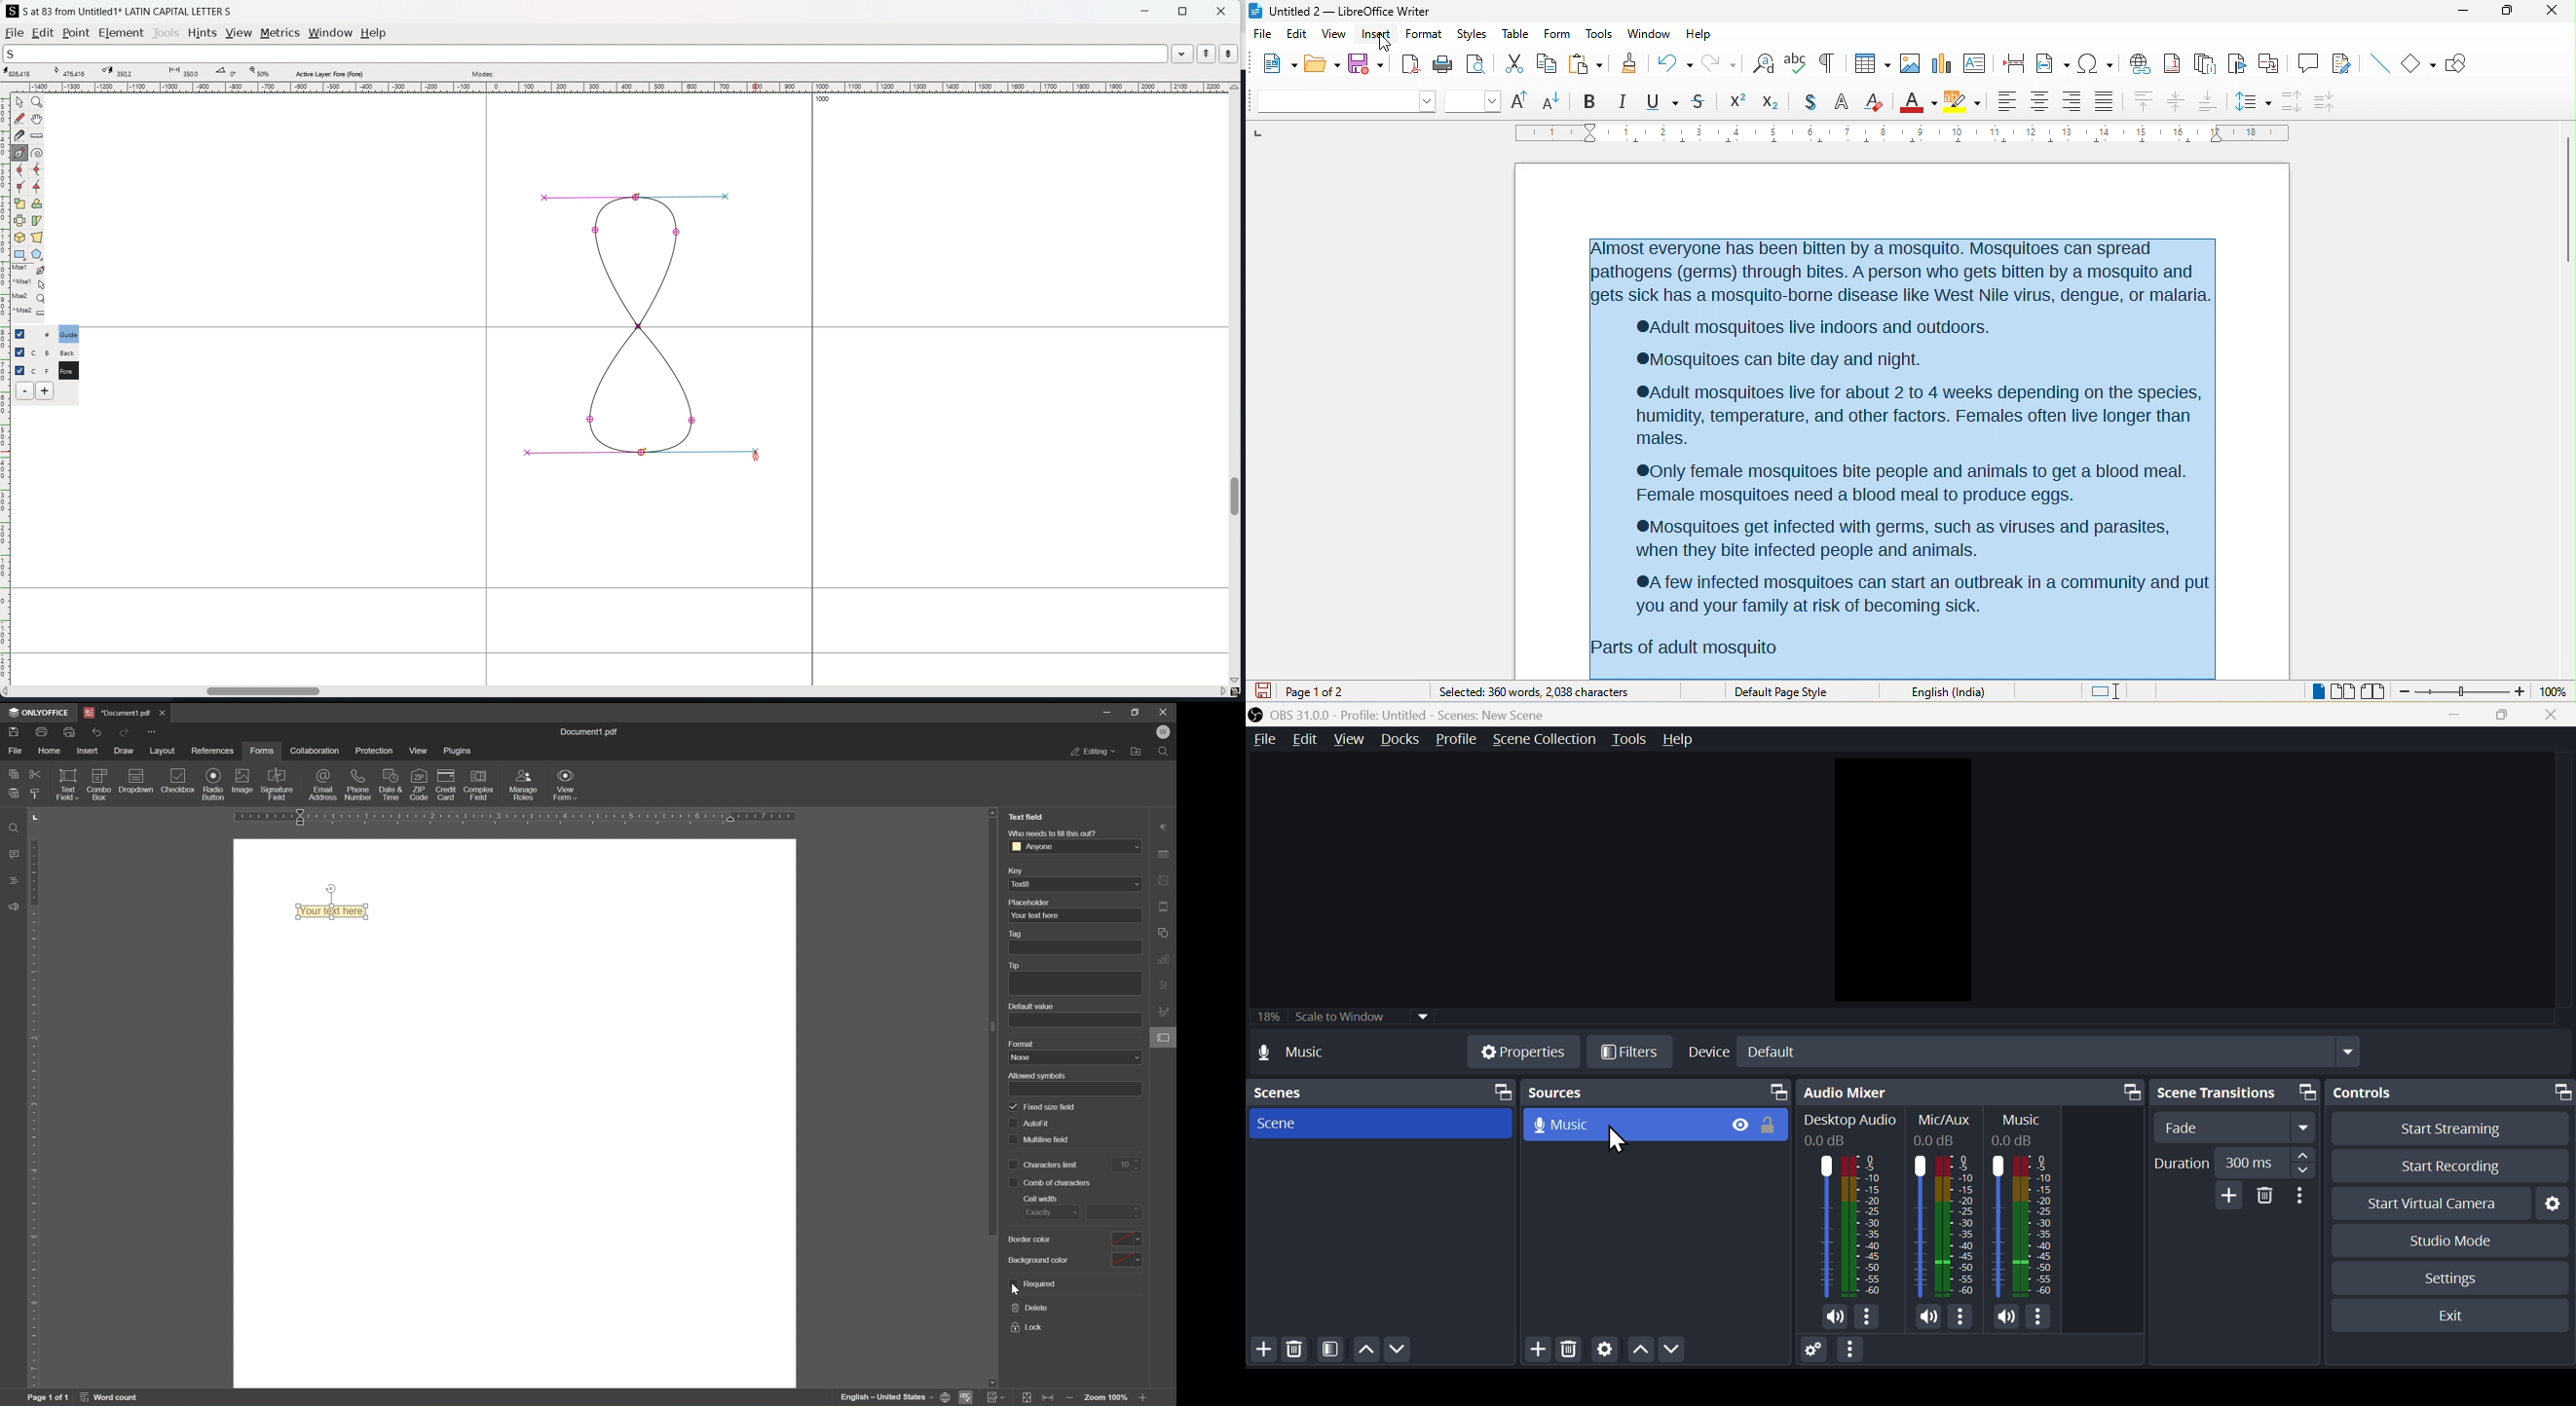  I want to click on scroll by hand, so click(38, 119).